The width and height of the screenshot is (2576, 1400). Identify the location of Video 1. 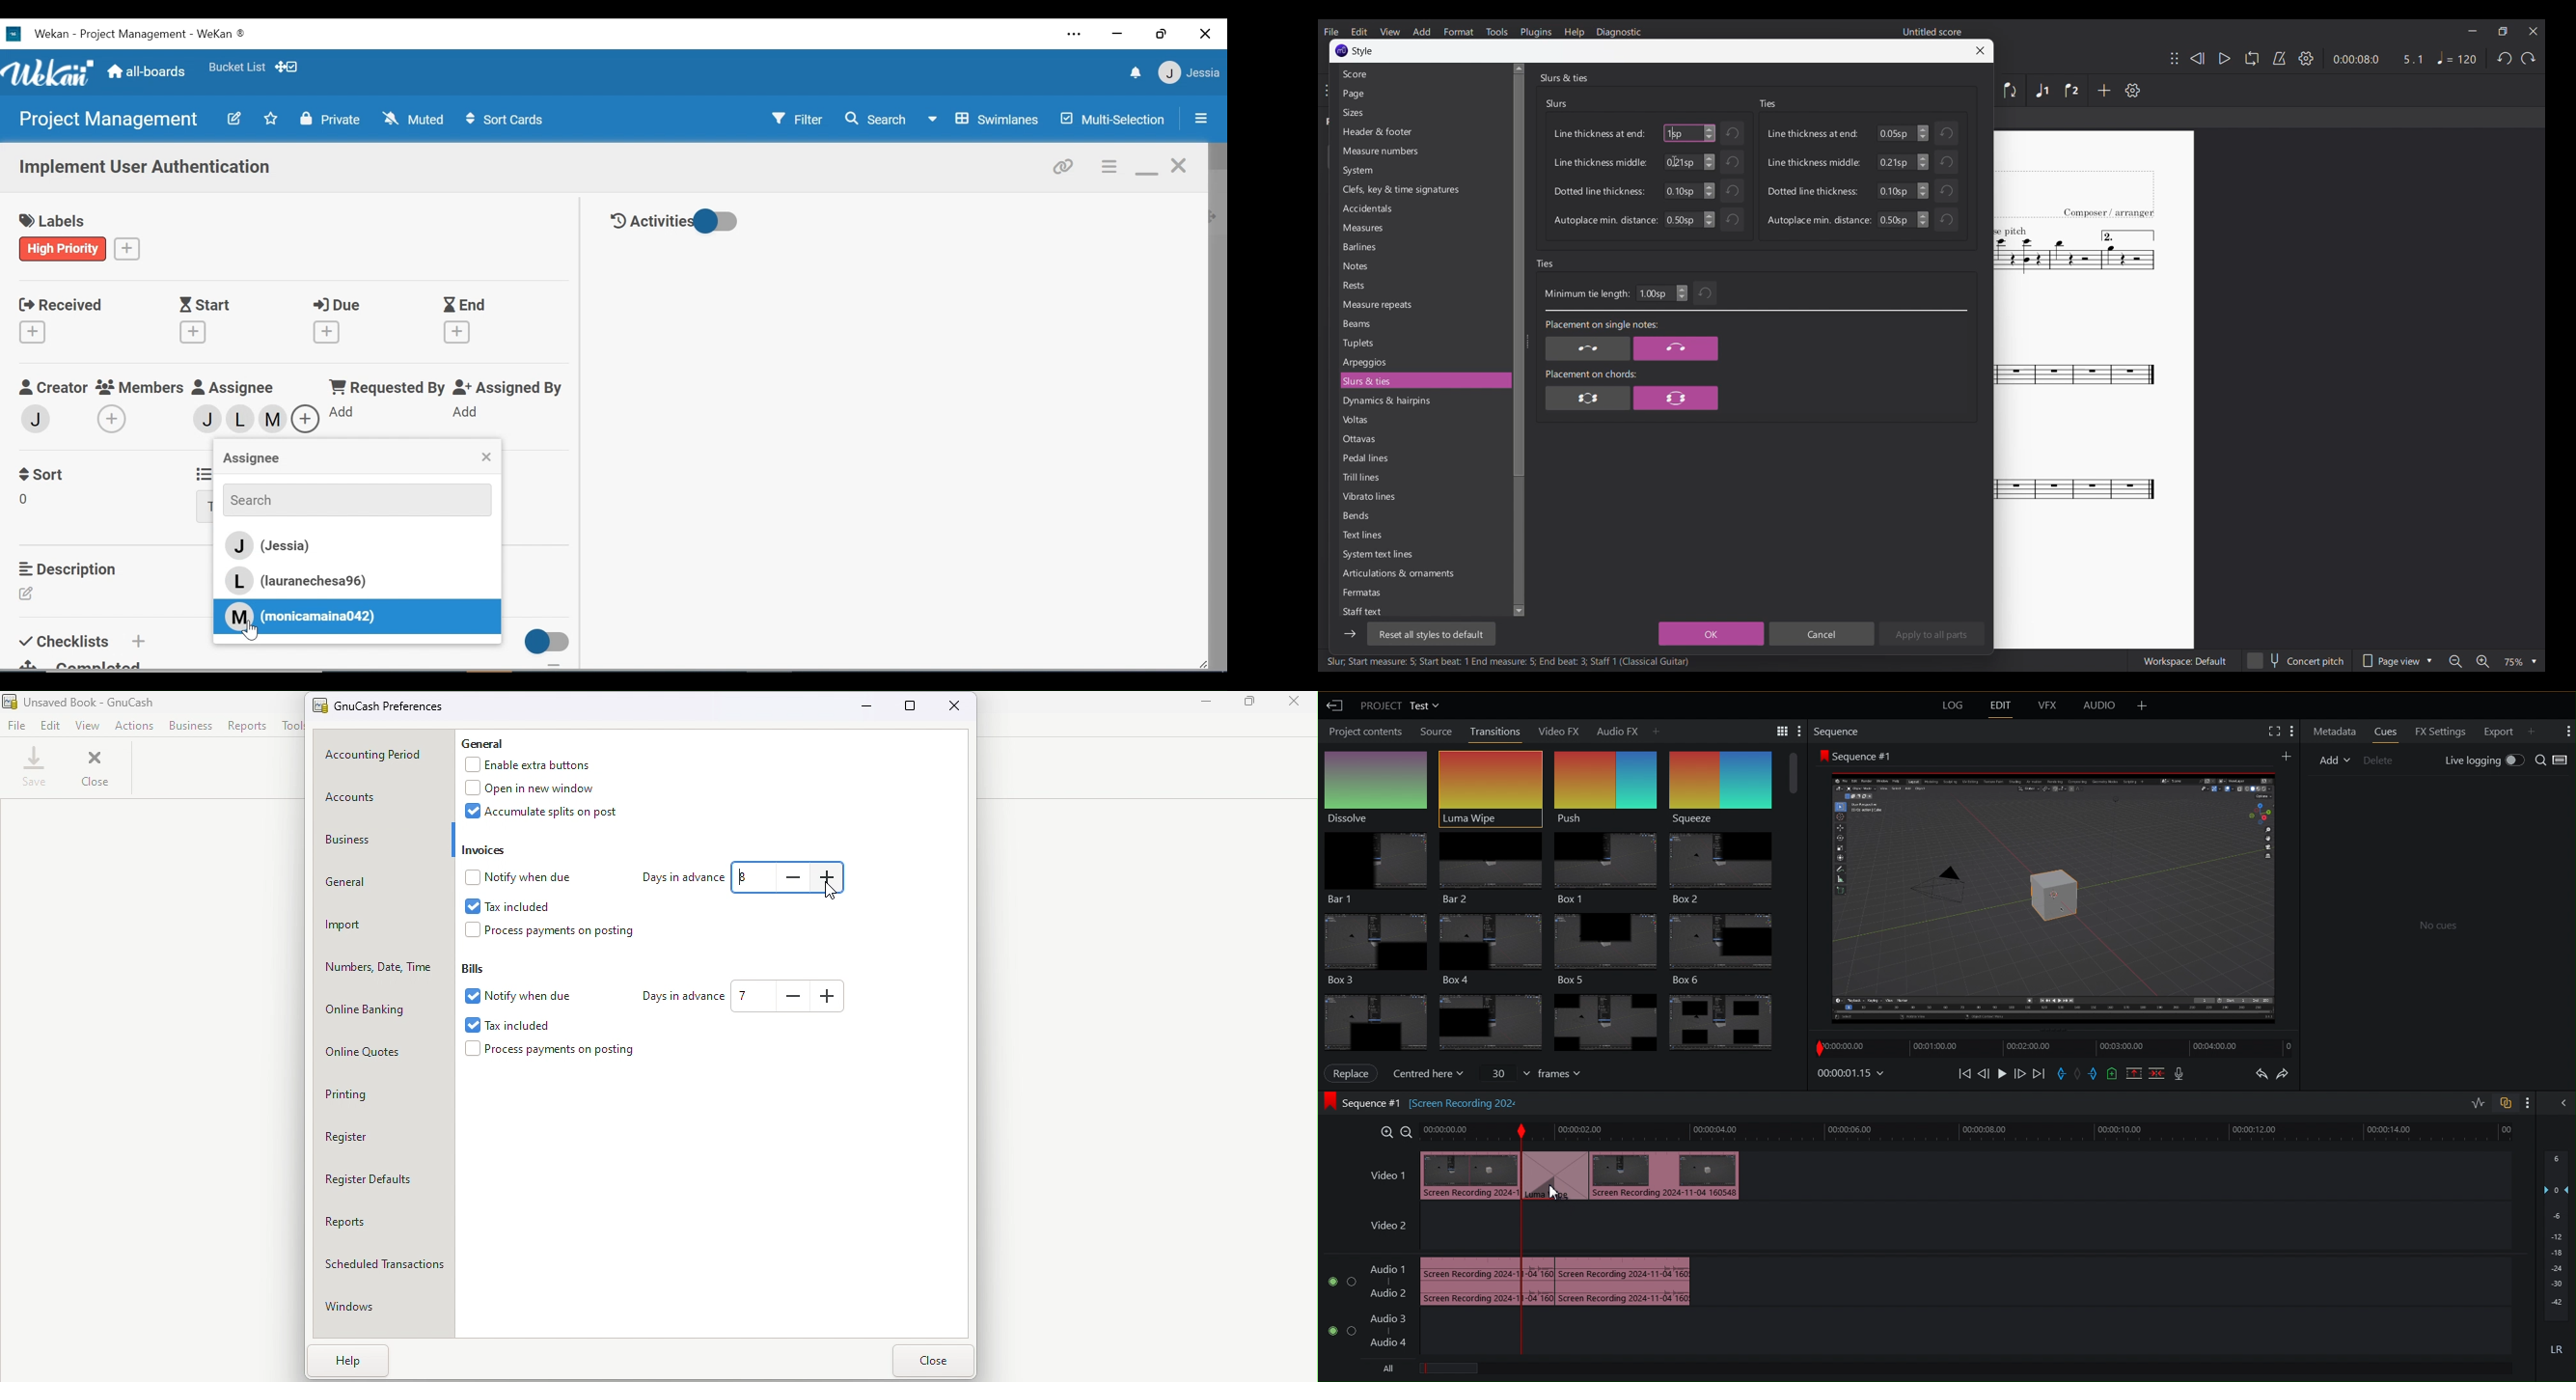
(1380, 1170).